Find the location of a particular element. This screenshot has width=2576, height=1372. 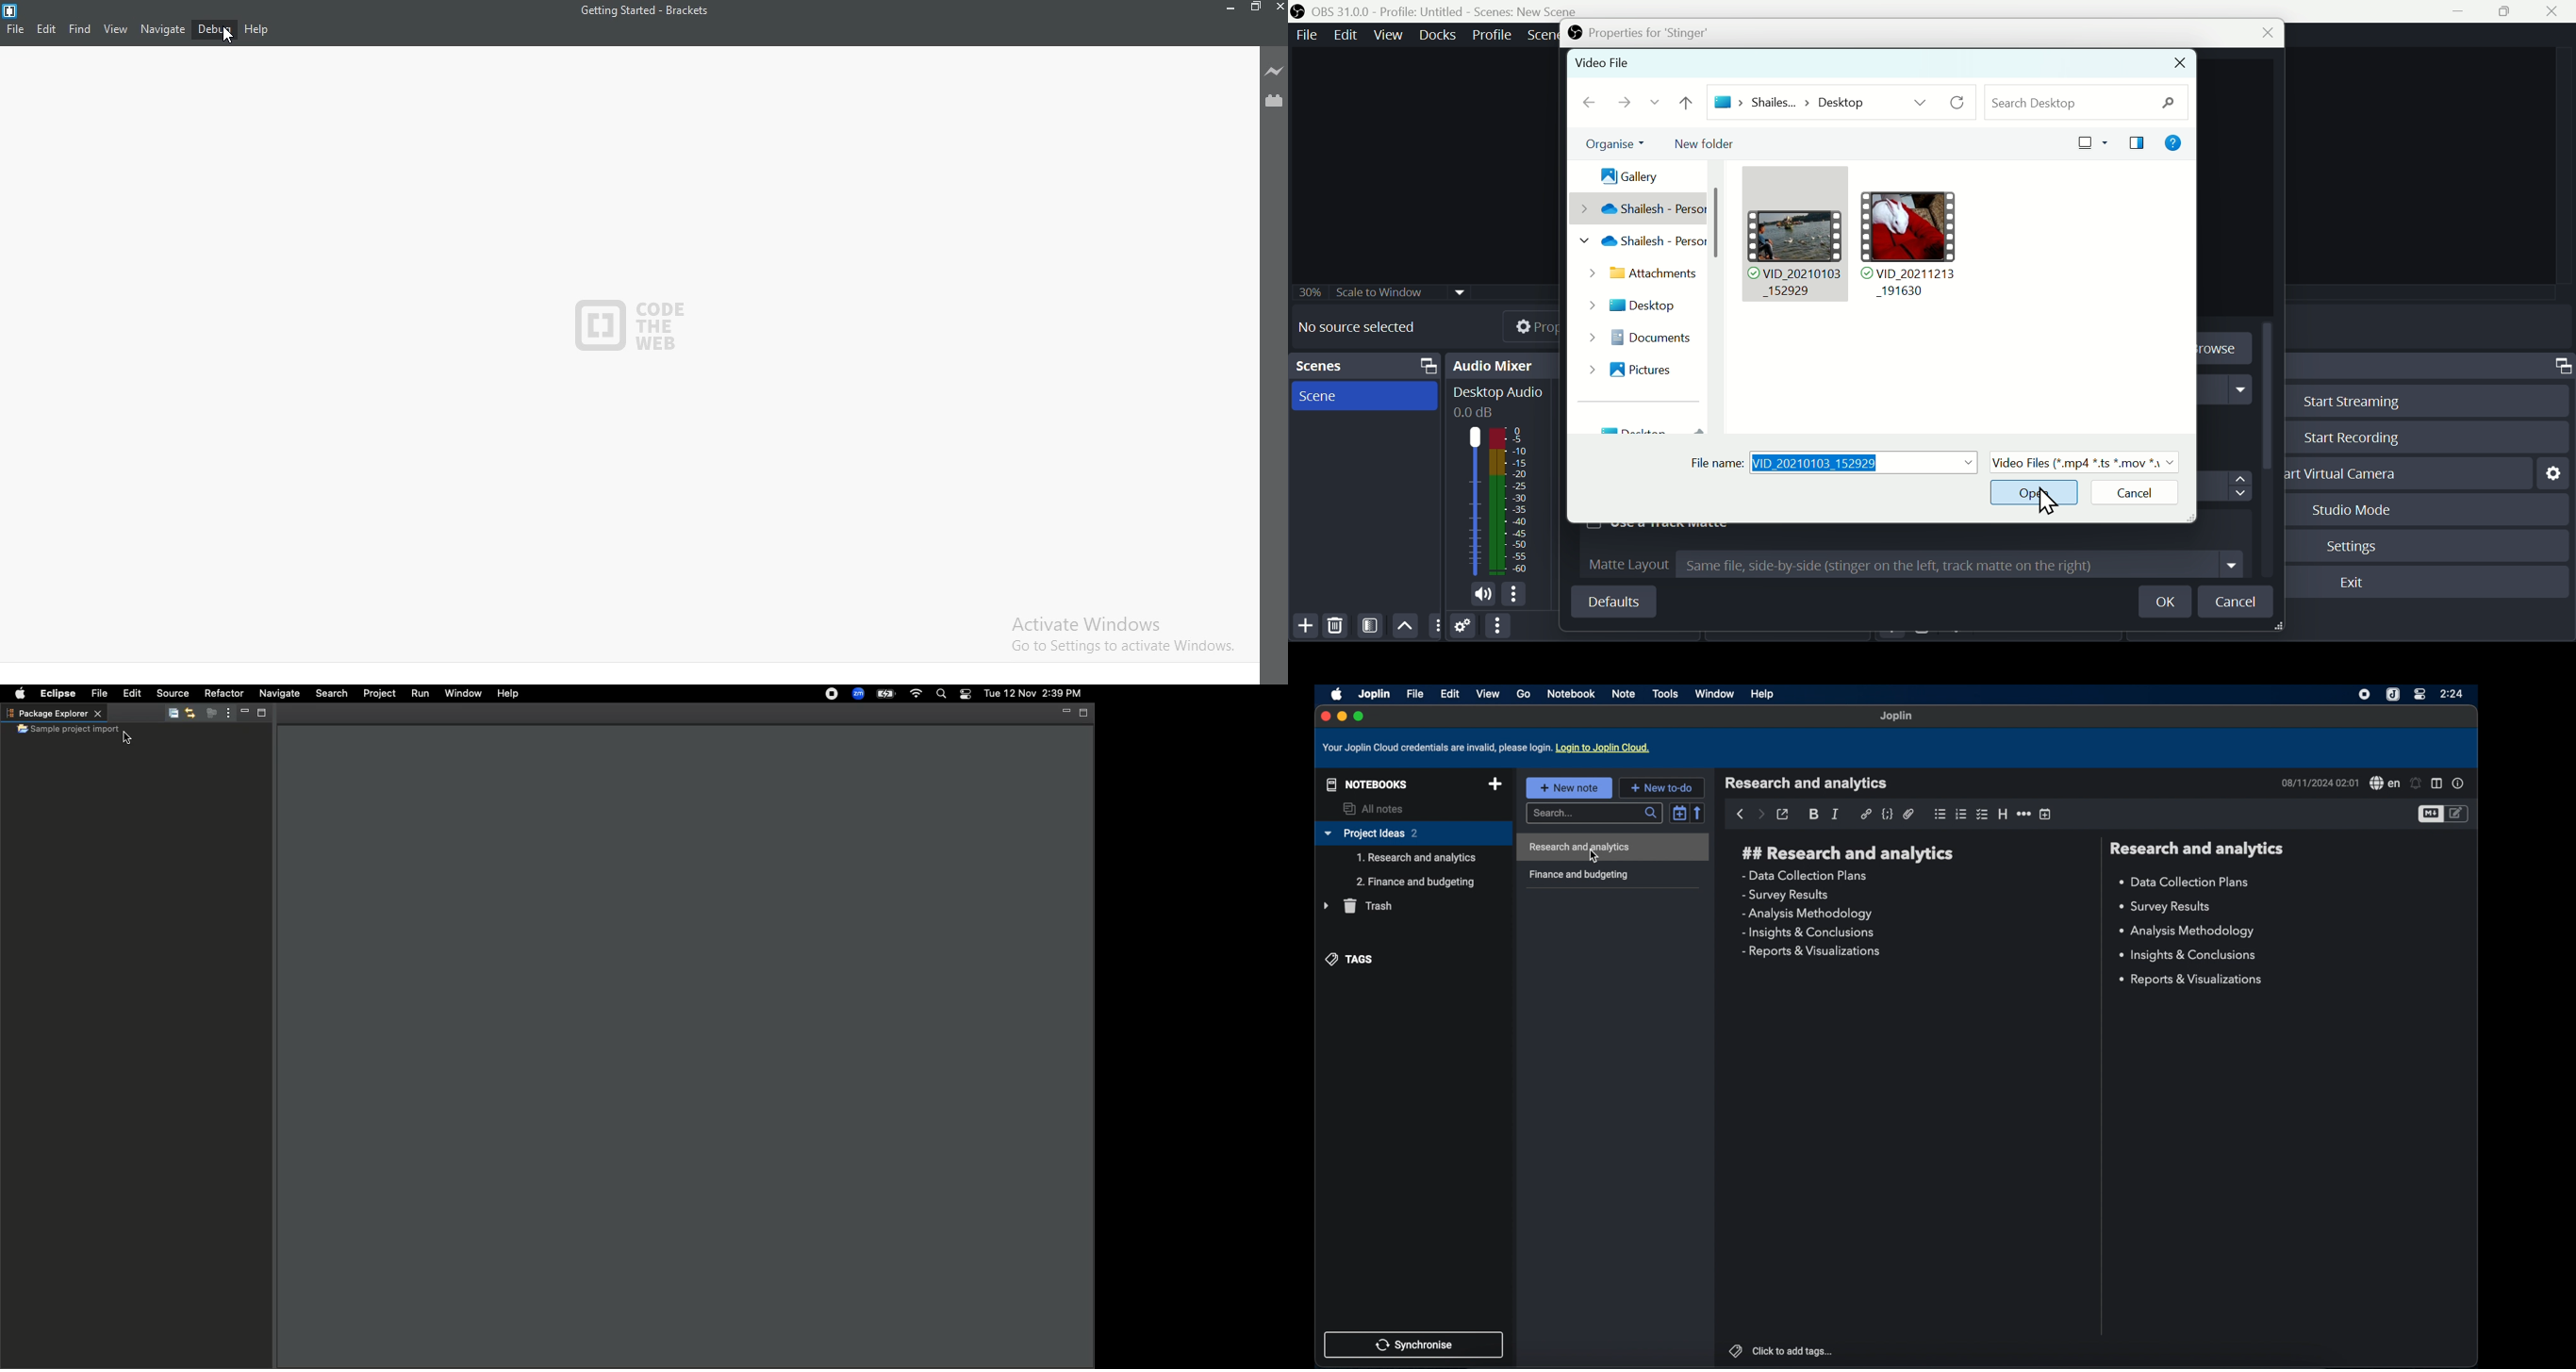

tags is located at coordinates (1351, 958).